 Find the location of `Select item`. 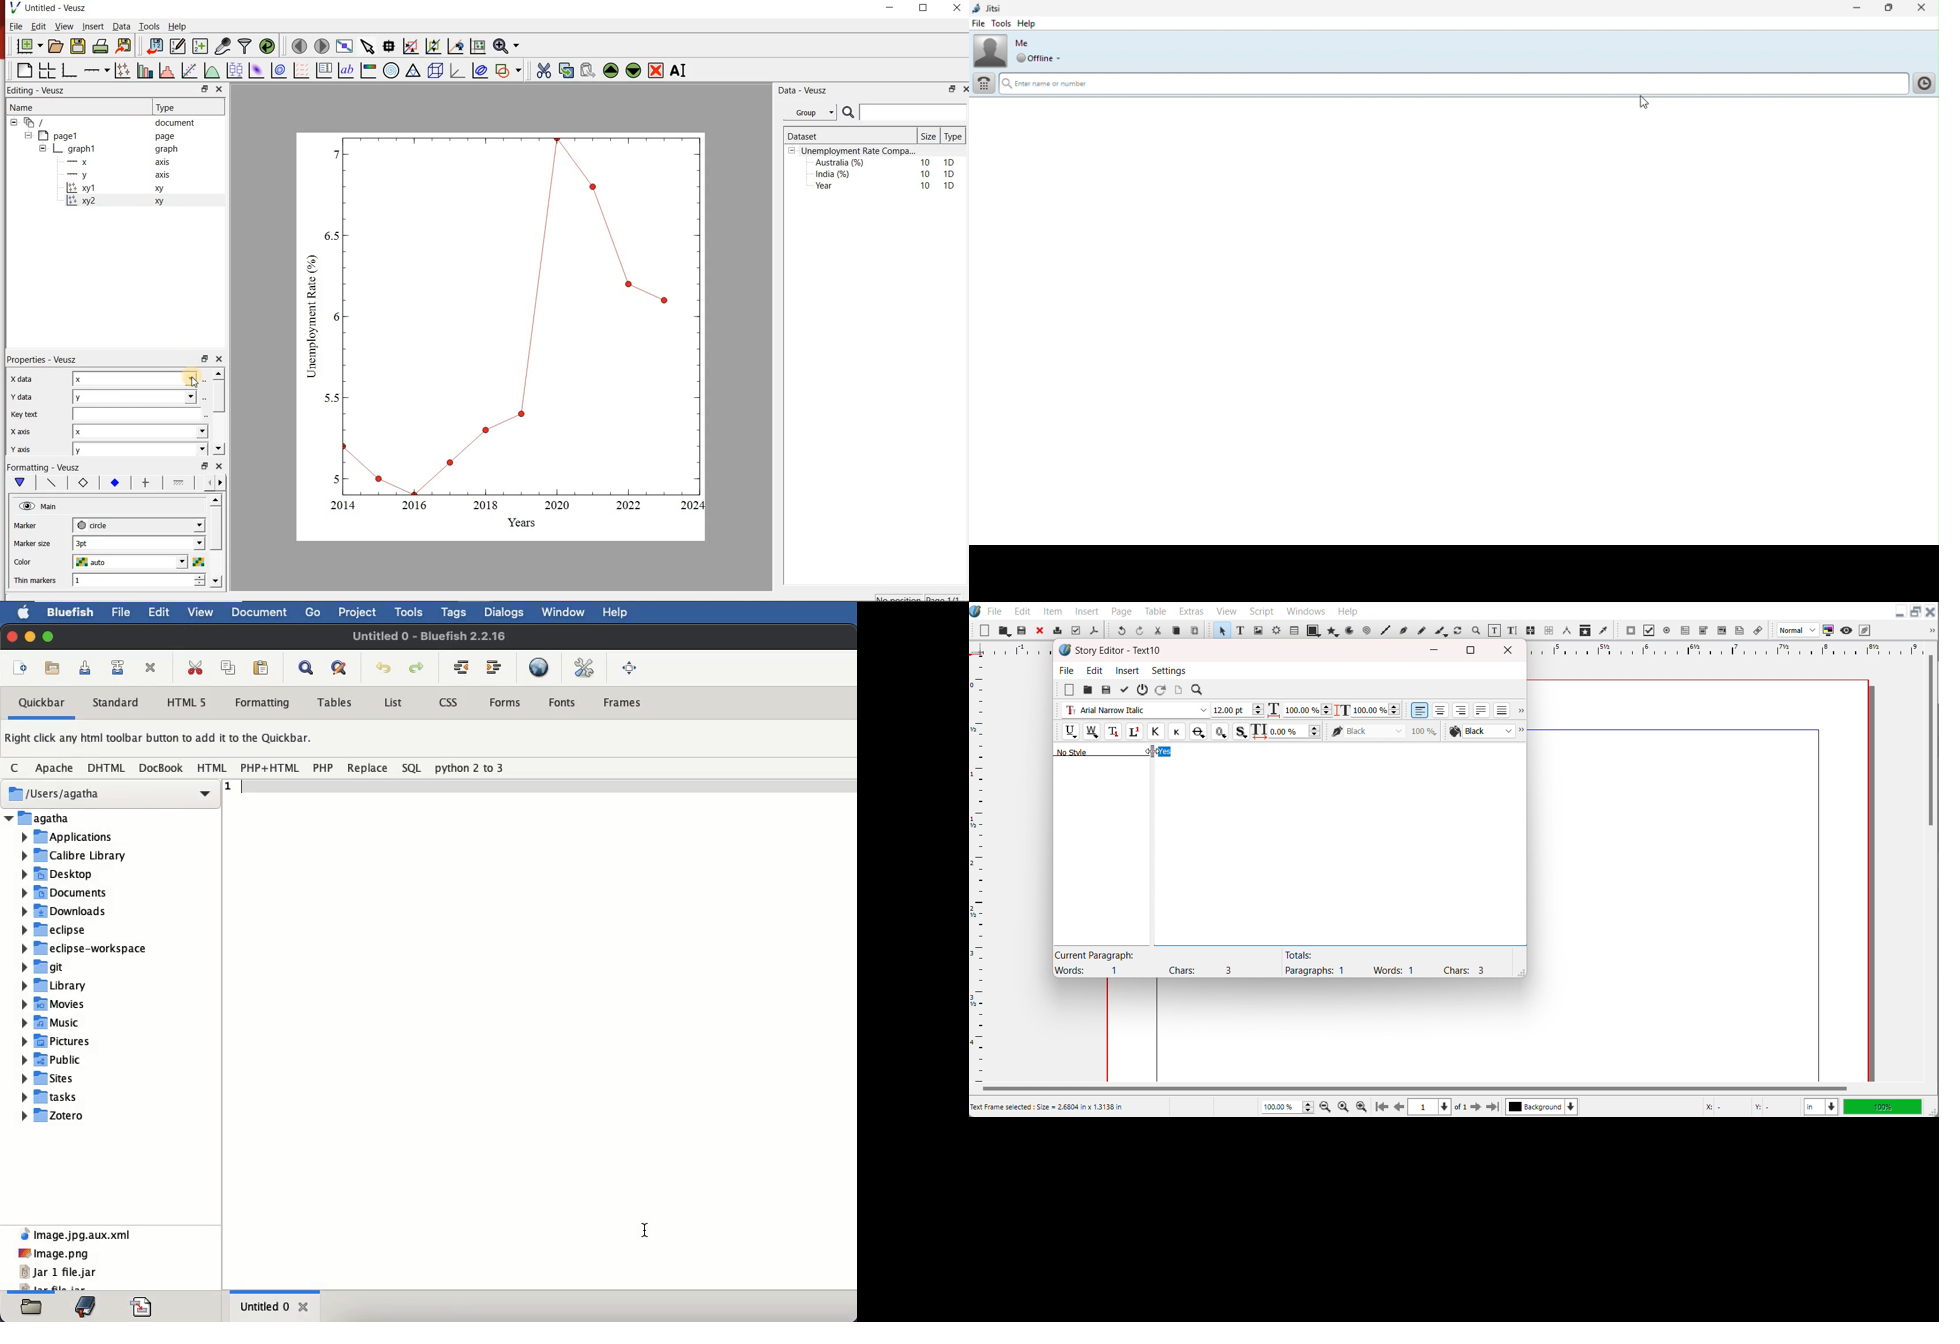

Select item is located at coordinates (1222, 630).